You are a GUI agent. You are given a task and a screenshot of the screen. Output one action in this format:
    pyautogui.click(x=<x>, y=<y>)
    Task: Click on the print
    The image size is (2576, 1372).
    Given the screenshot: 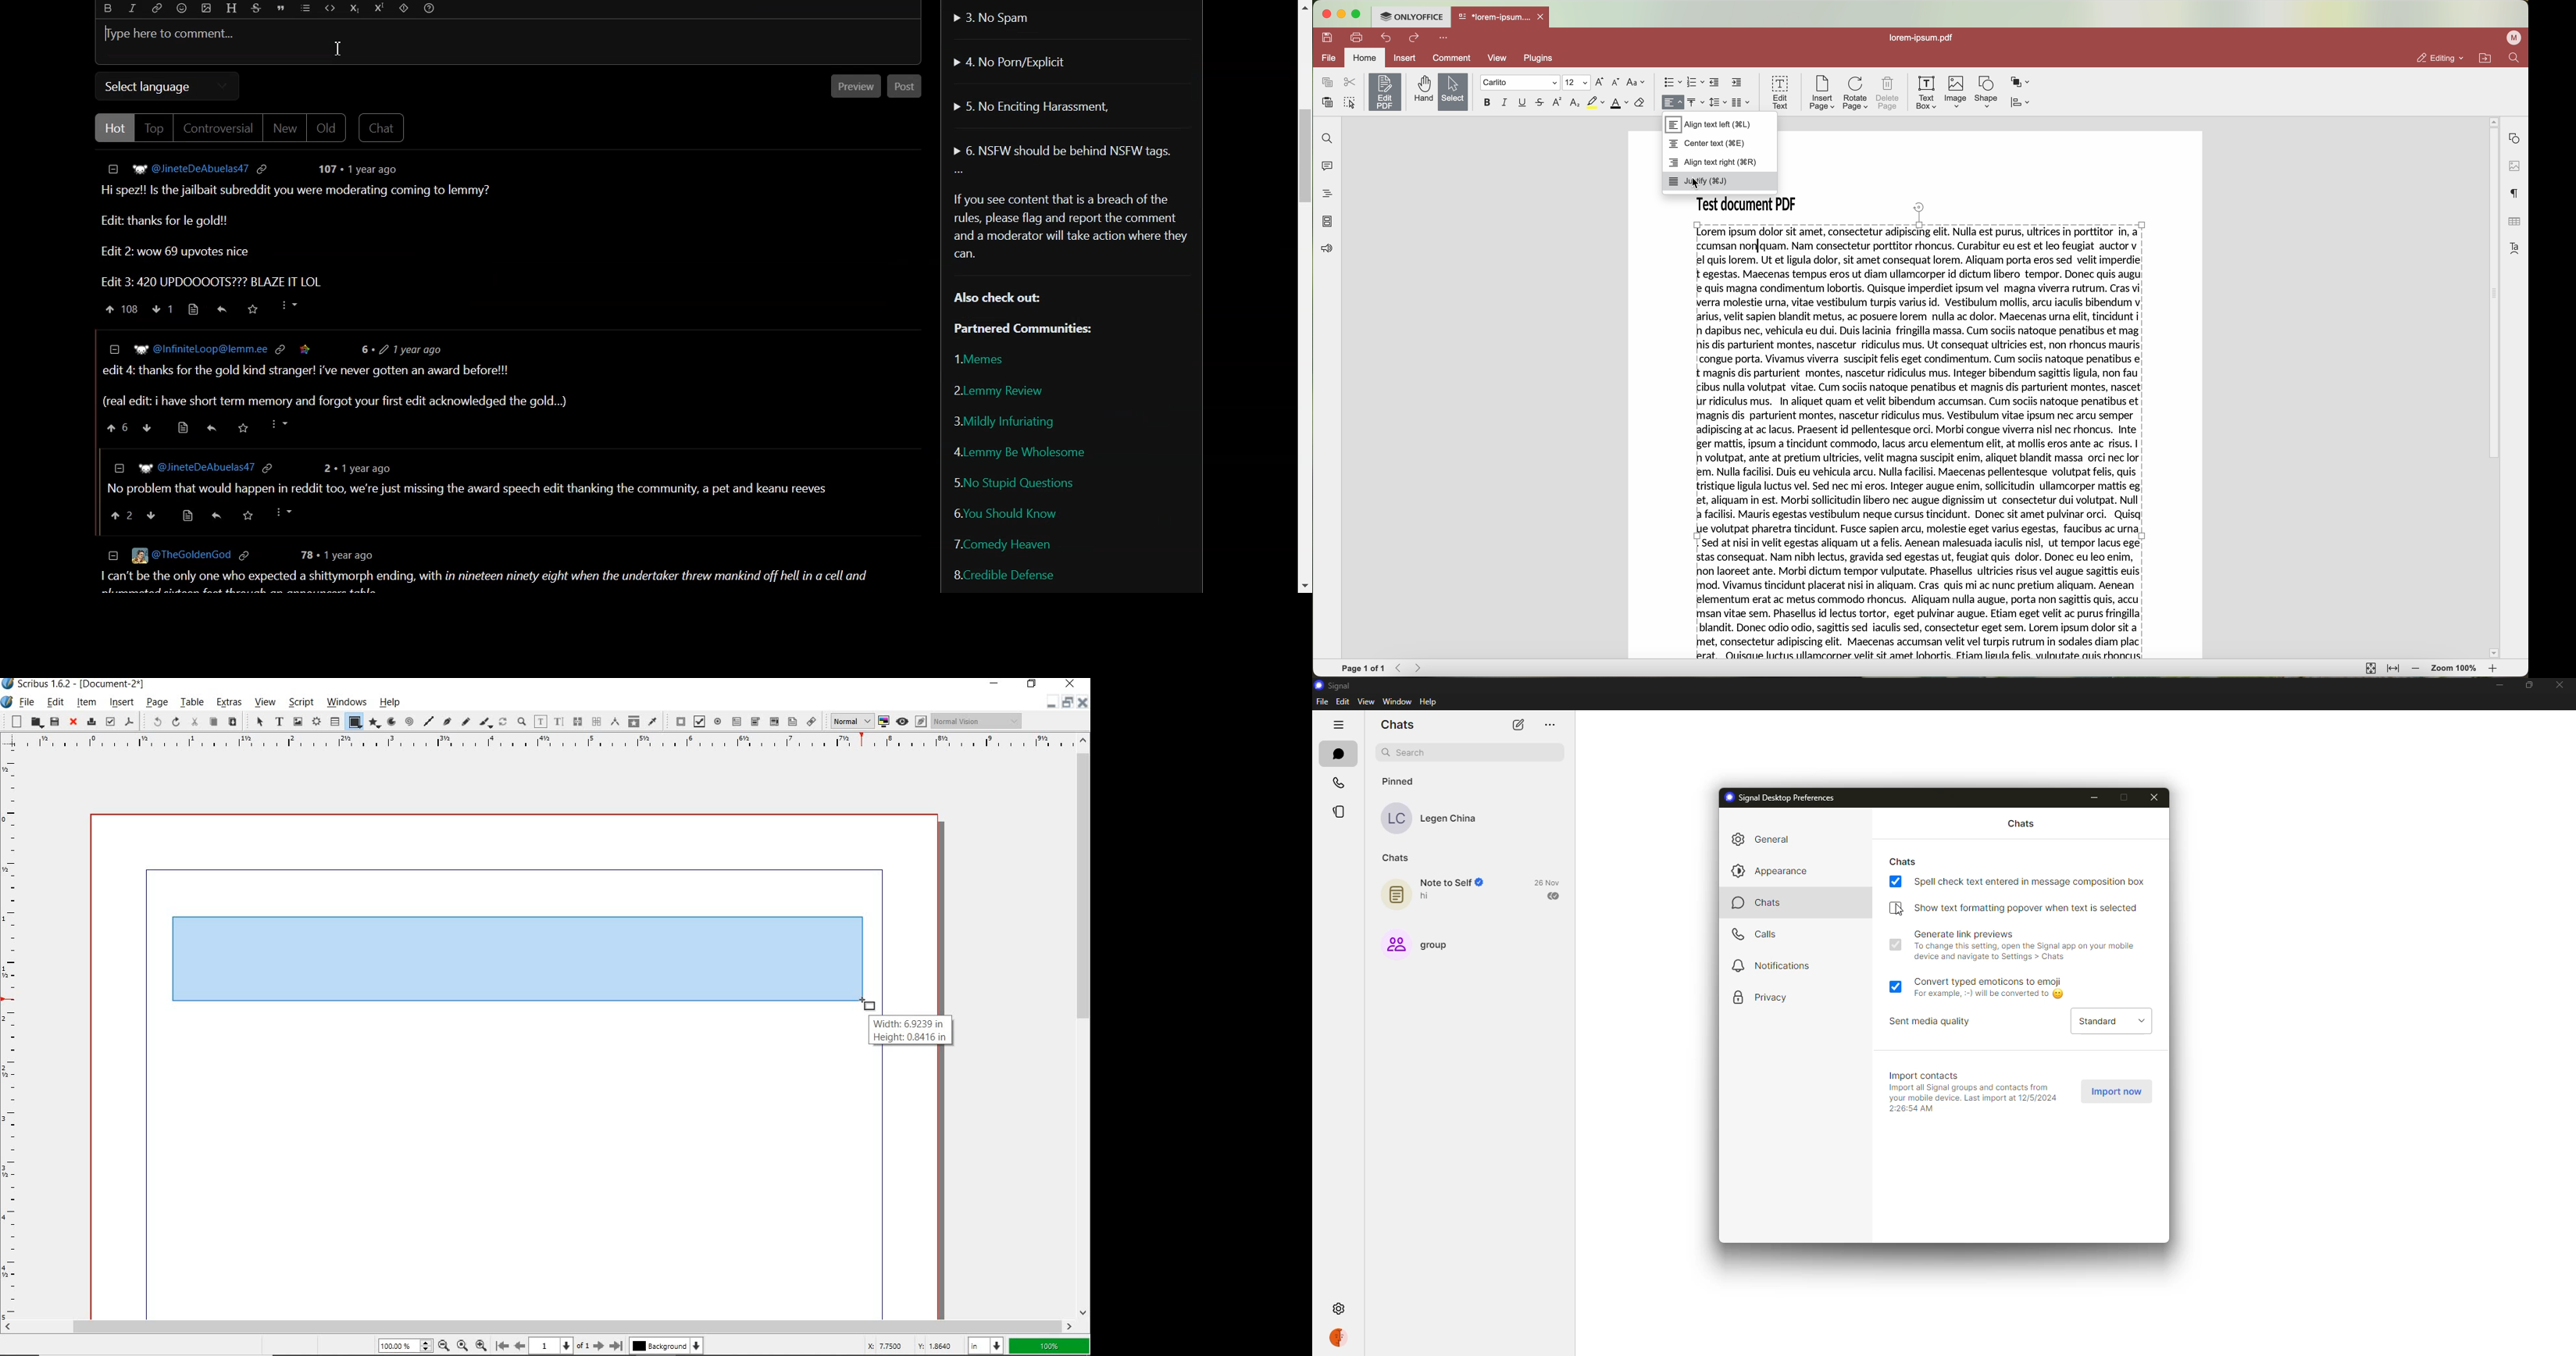 What is the action you would take?
    pyautogui.click(x=91, y=722)
    